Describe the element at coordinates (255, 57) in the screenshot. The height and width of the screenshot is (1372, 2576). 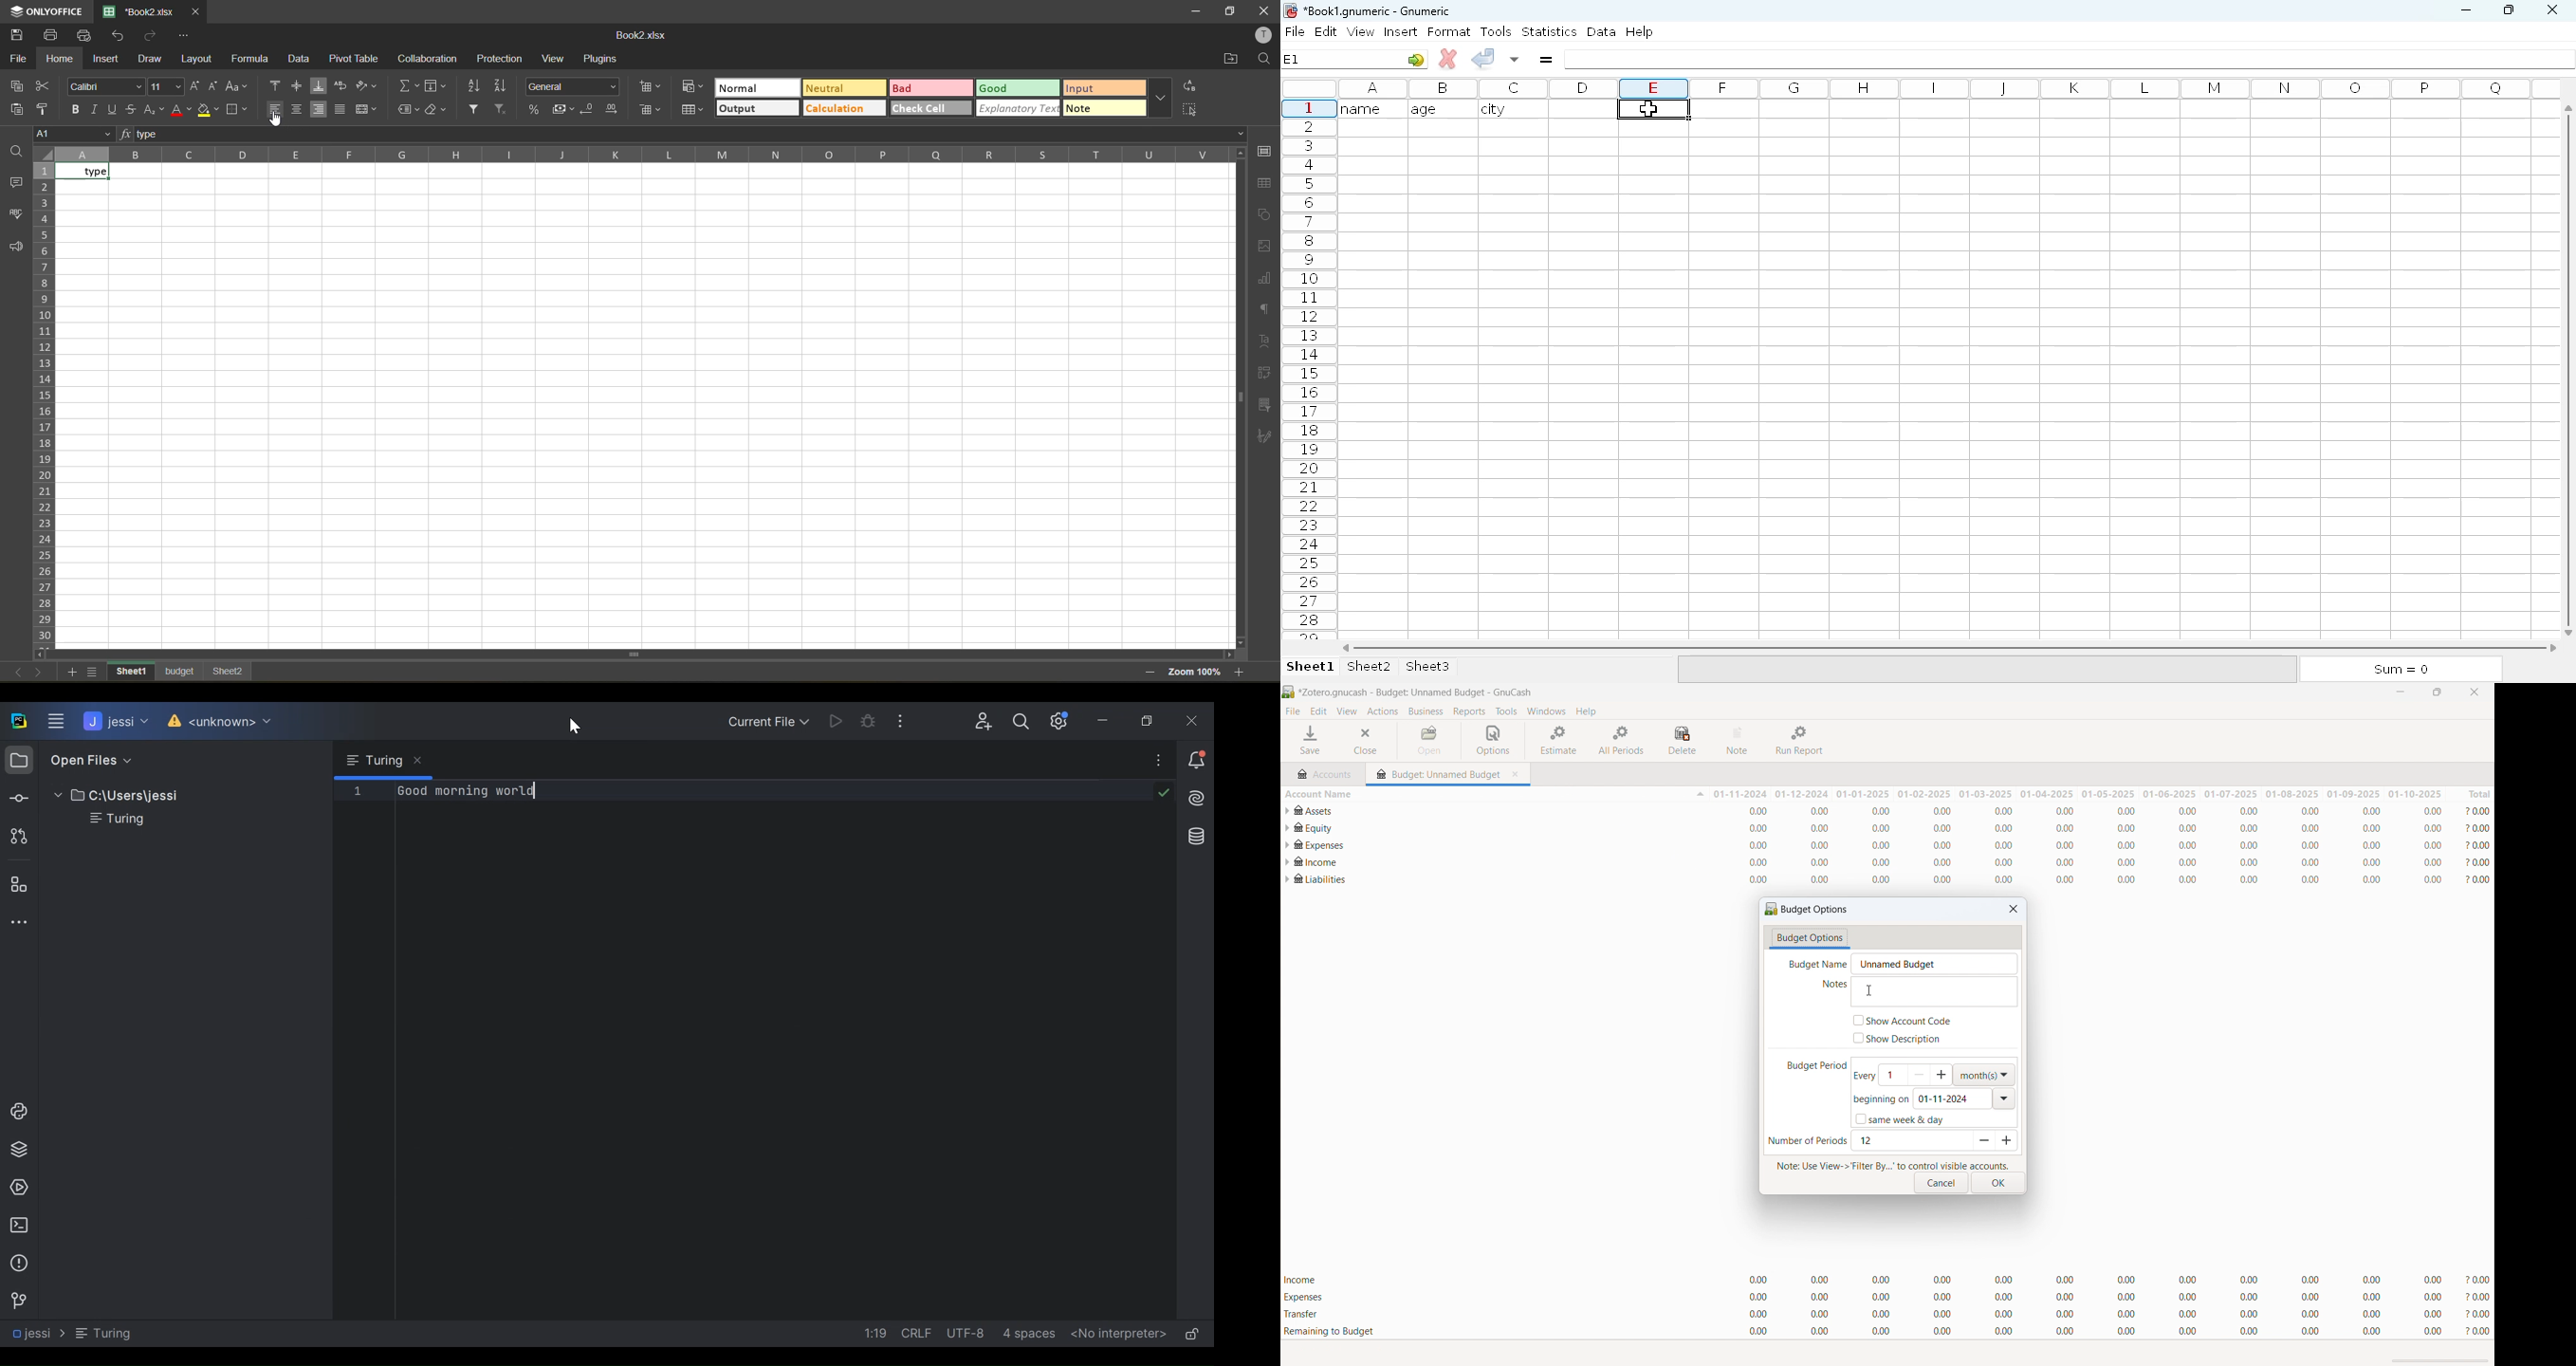
I see `formula` at that location.